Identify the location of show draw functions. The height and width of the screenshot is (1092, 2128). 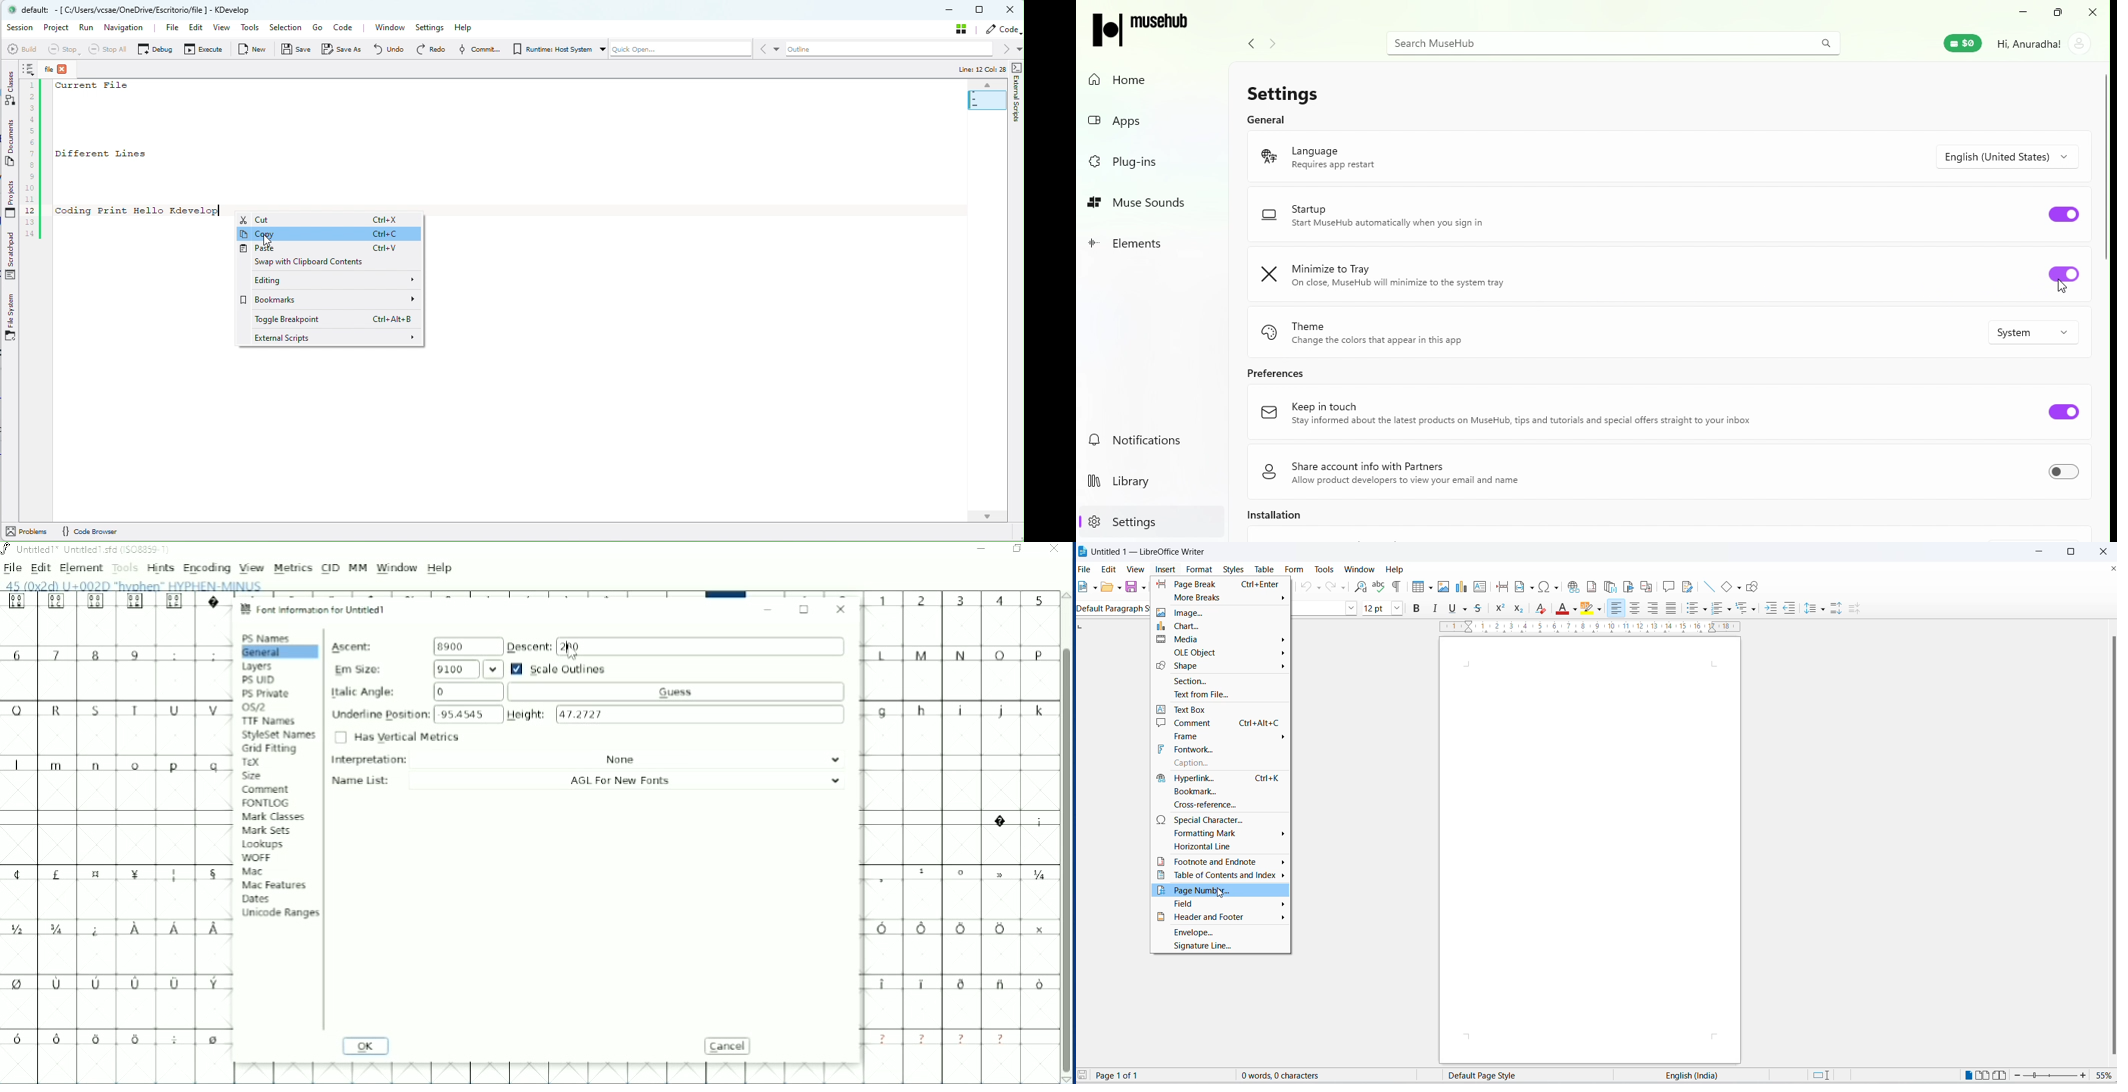
(1751, 587).